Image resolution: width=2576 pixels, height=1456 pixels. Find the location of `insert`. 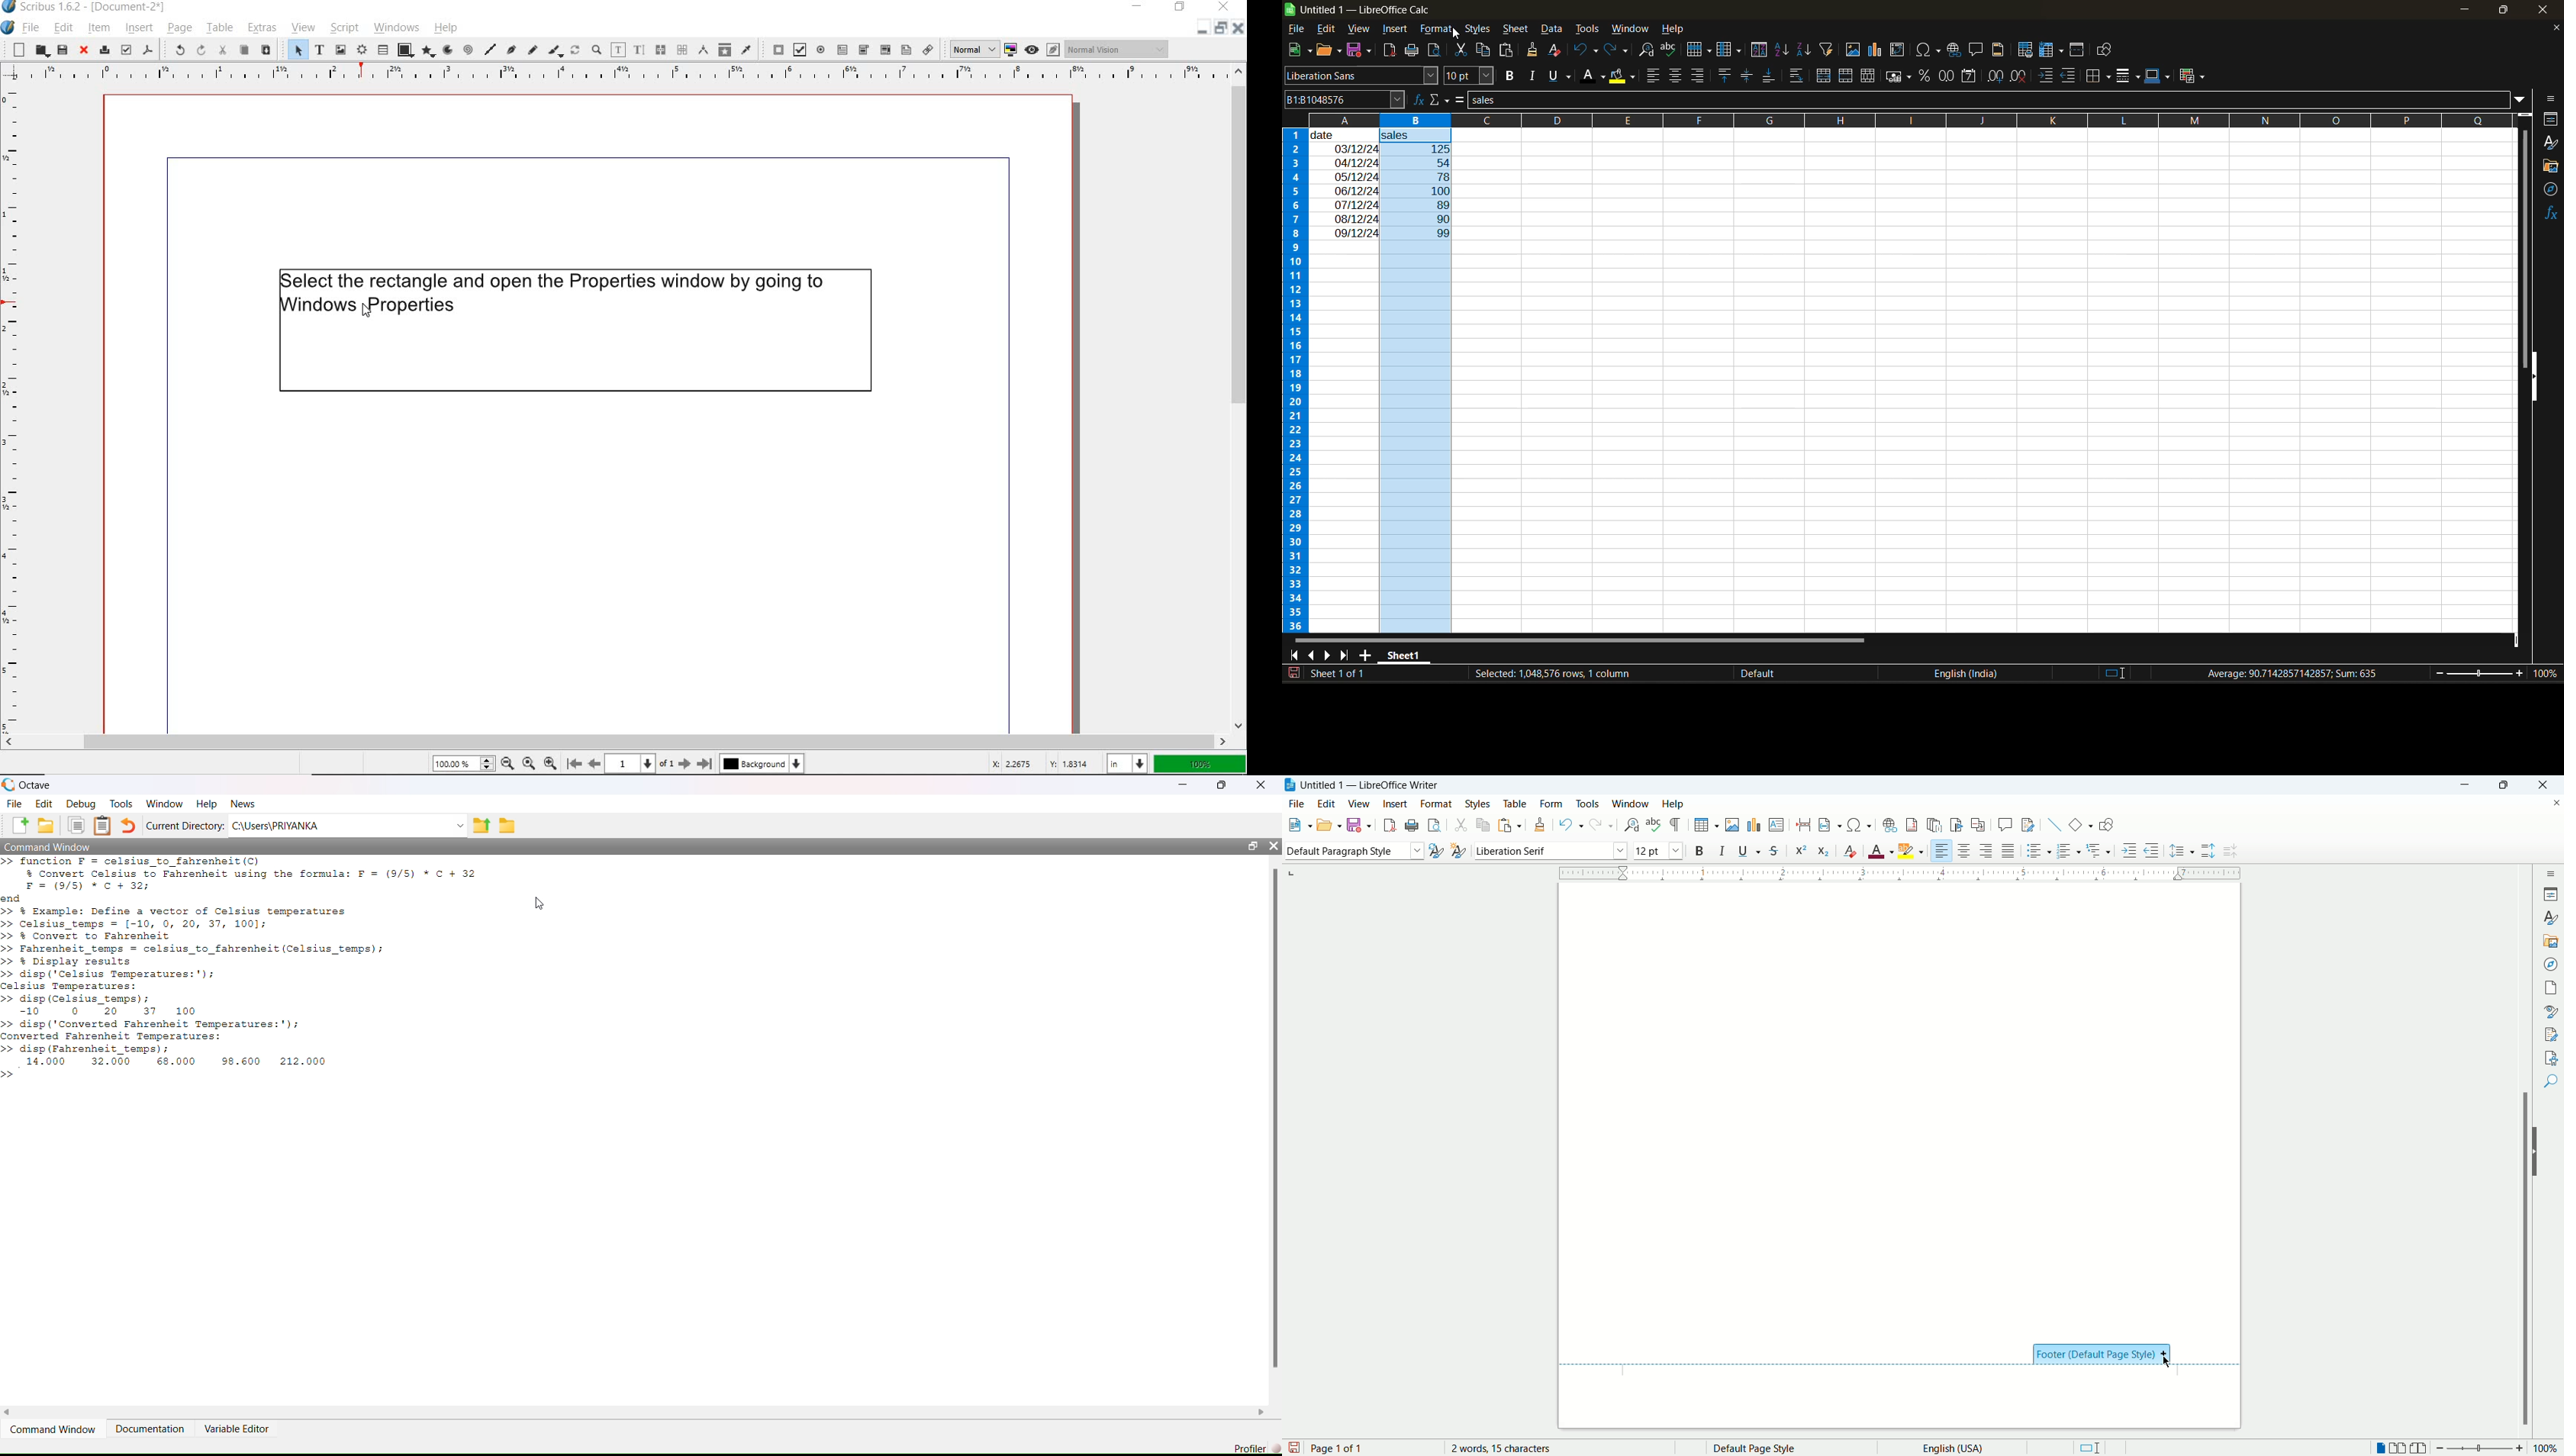

insert is located at coordinates (1395, 803).